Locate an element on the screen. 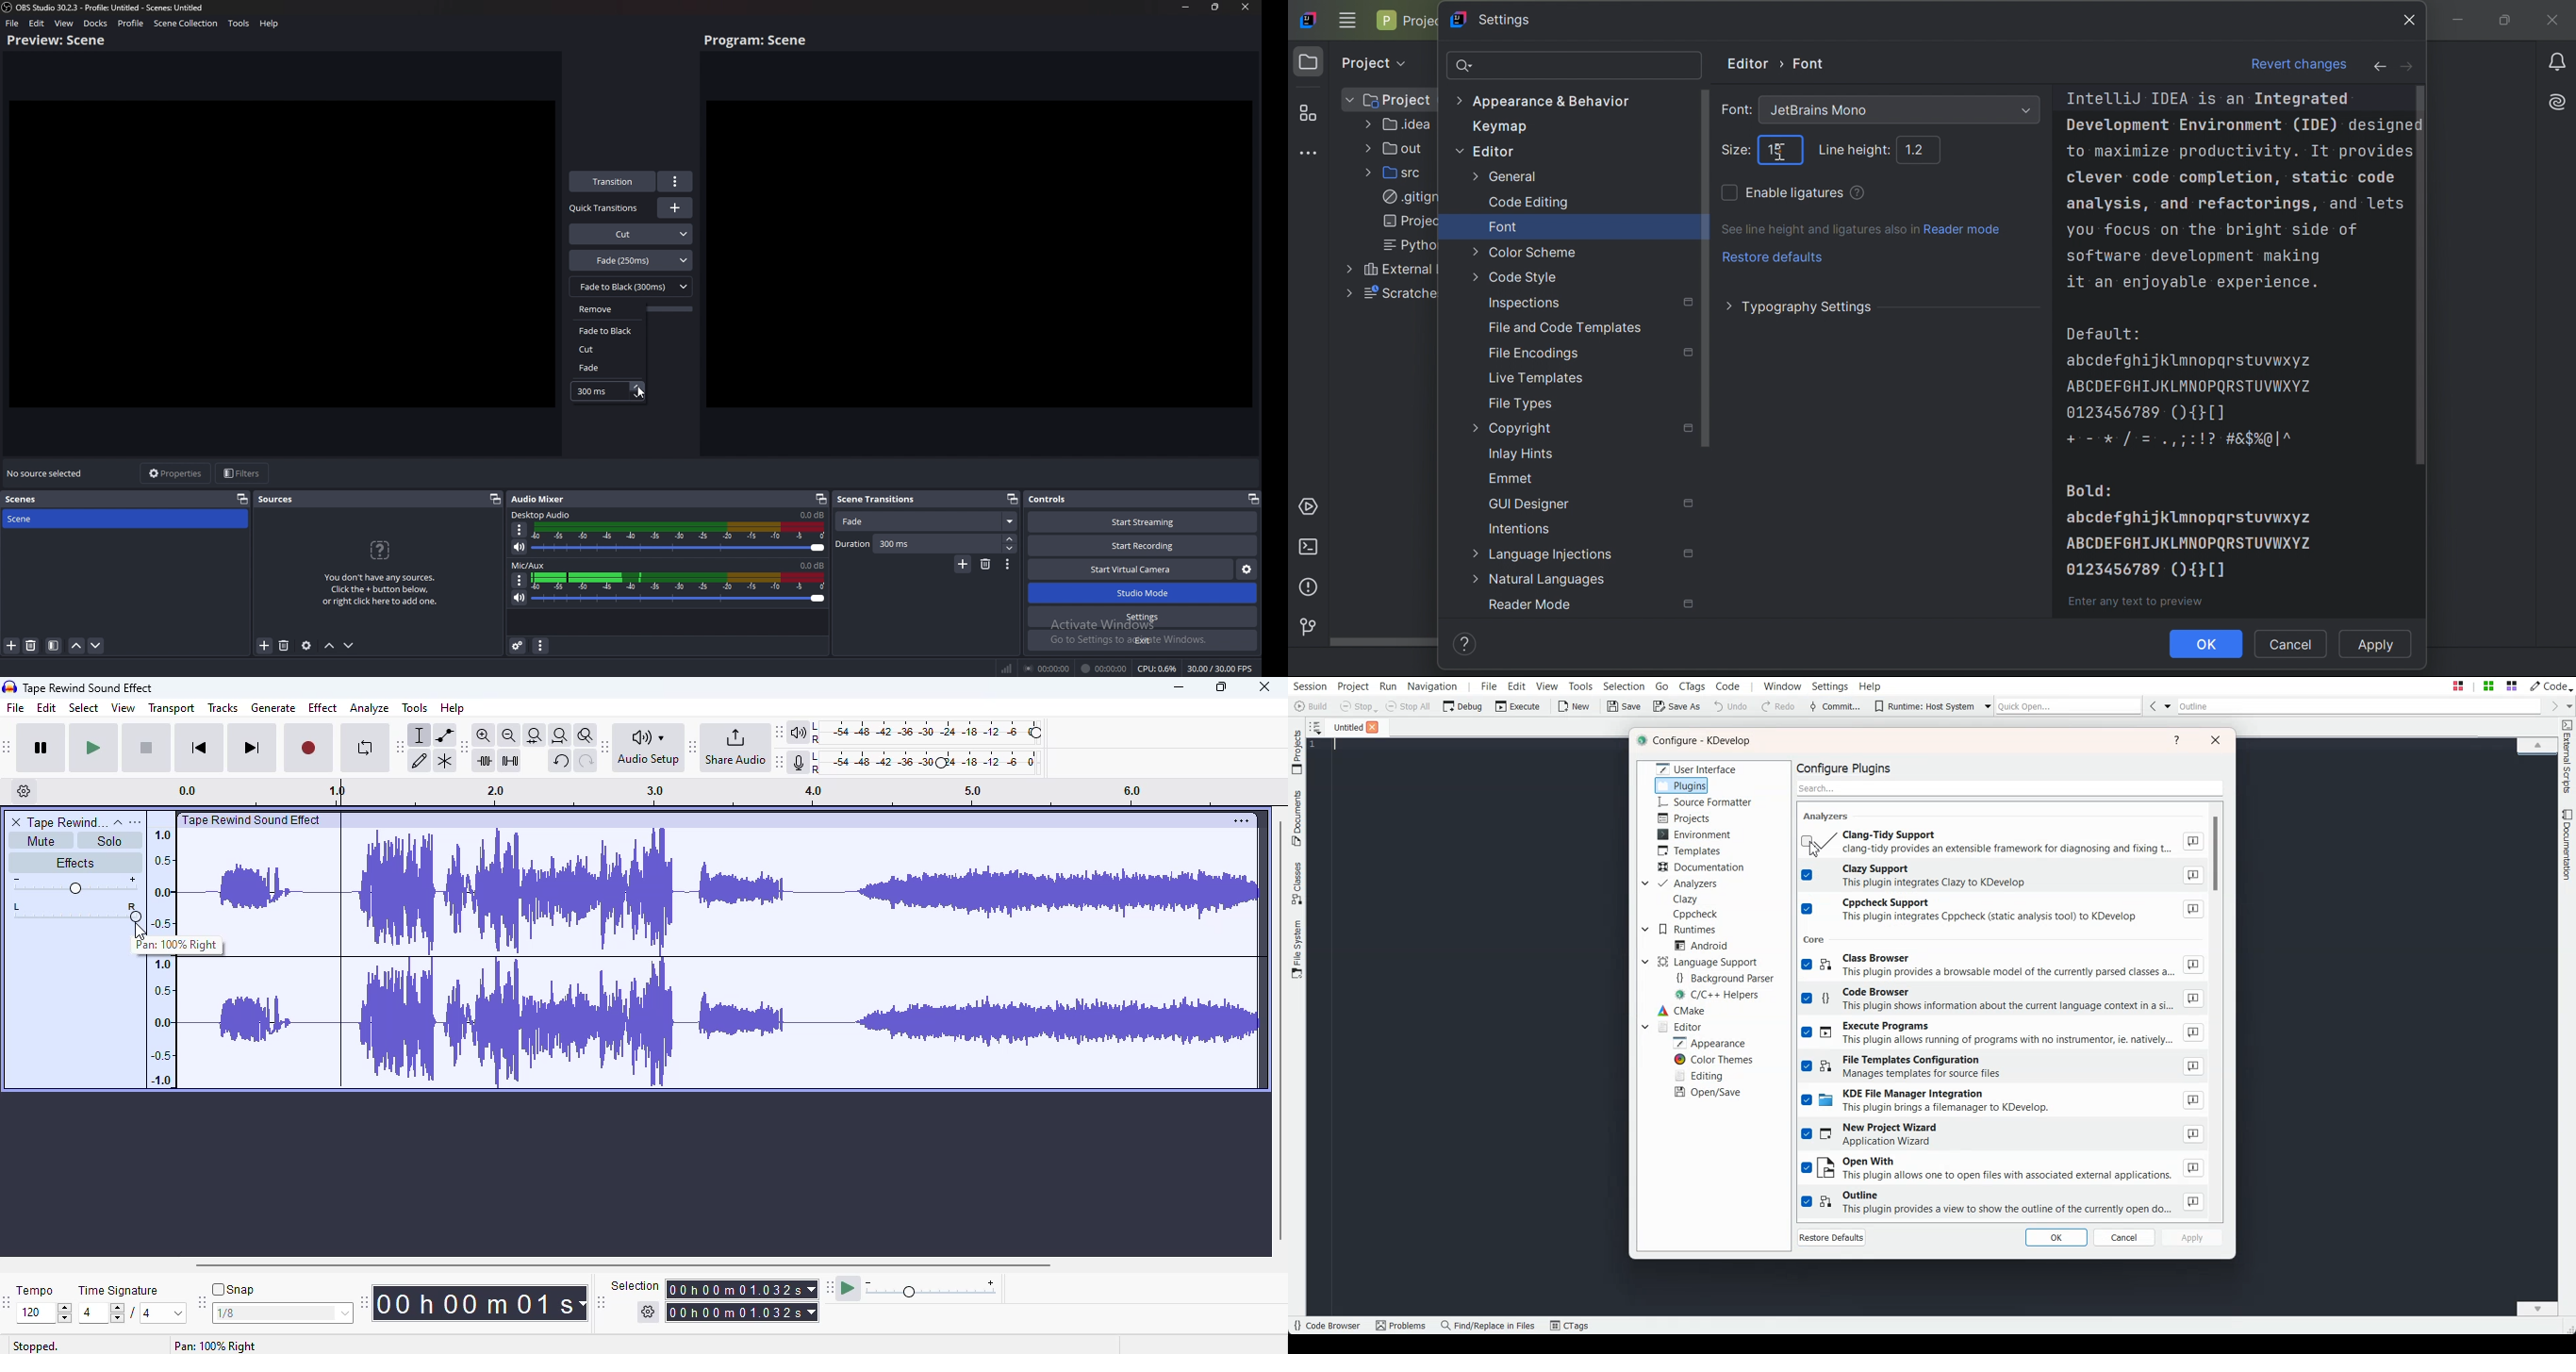 This screenshot has width=2576, height=1372. mute is located at coordinates (520, 597).